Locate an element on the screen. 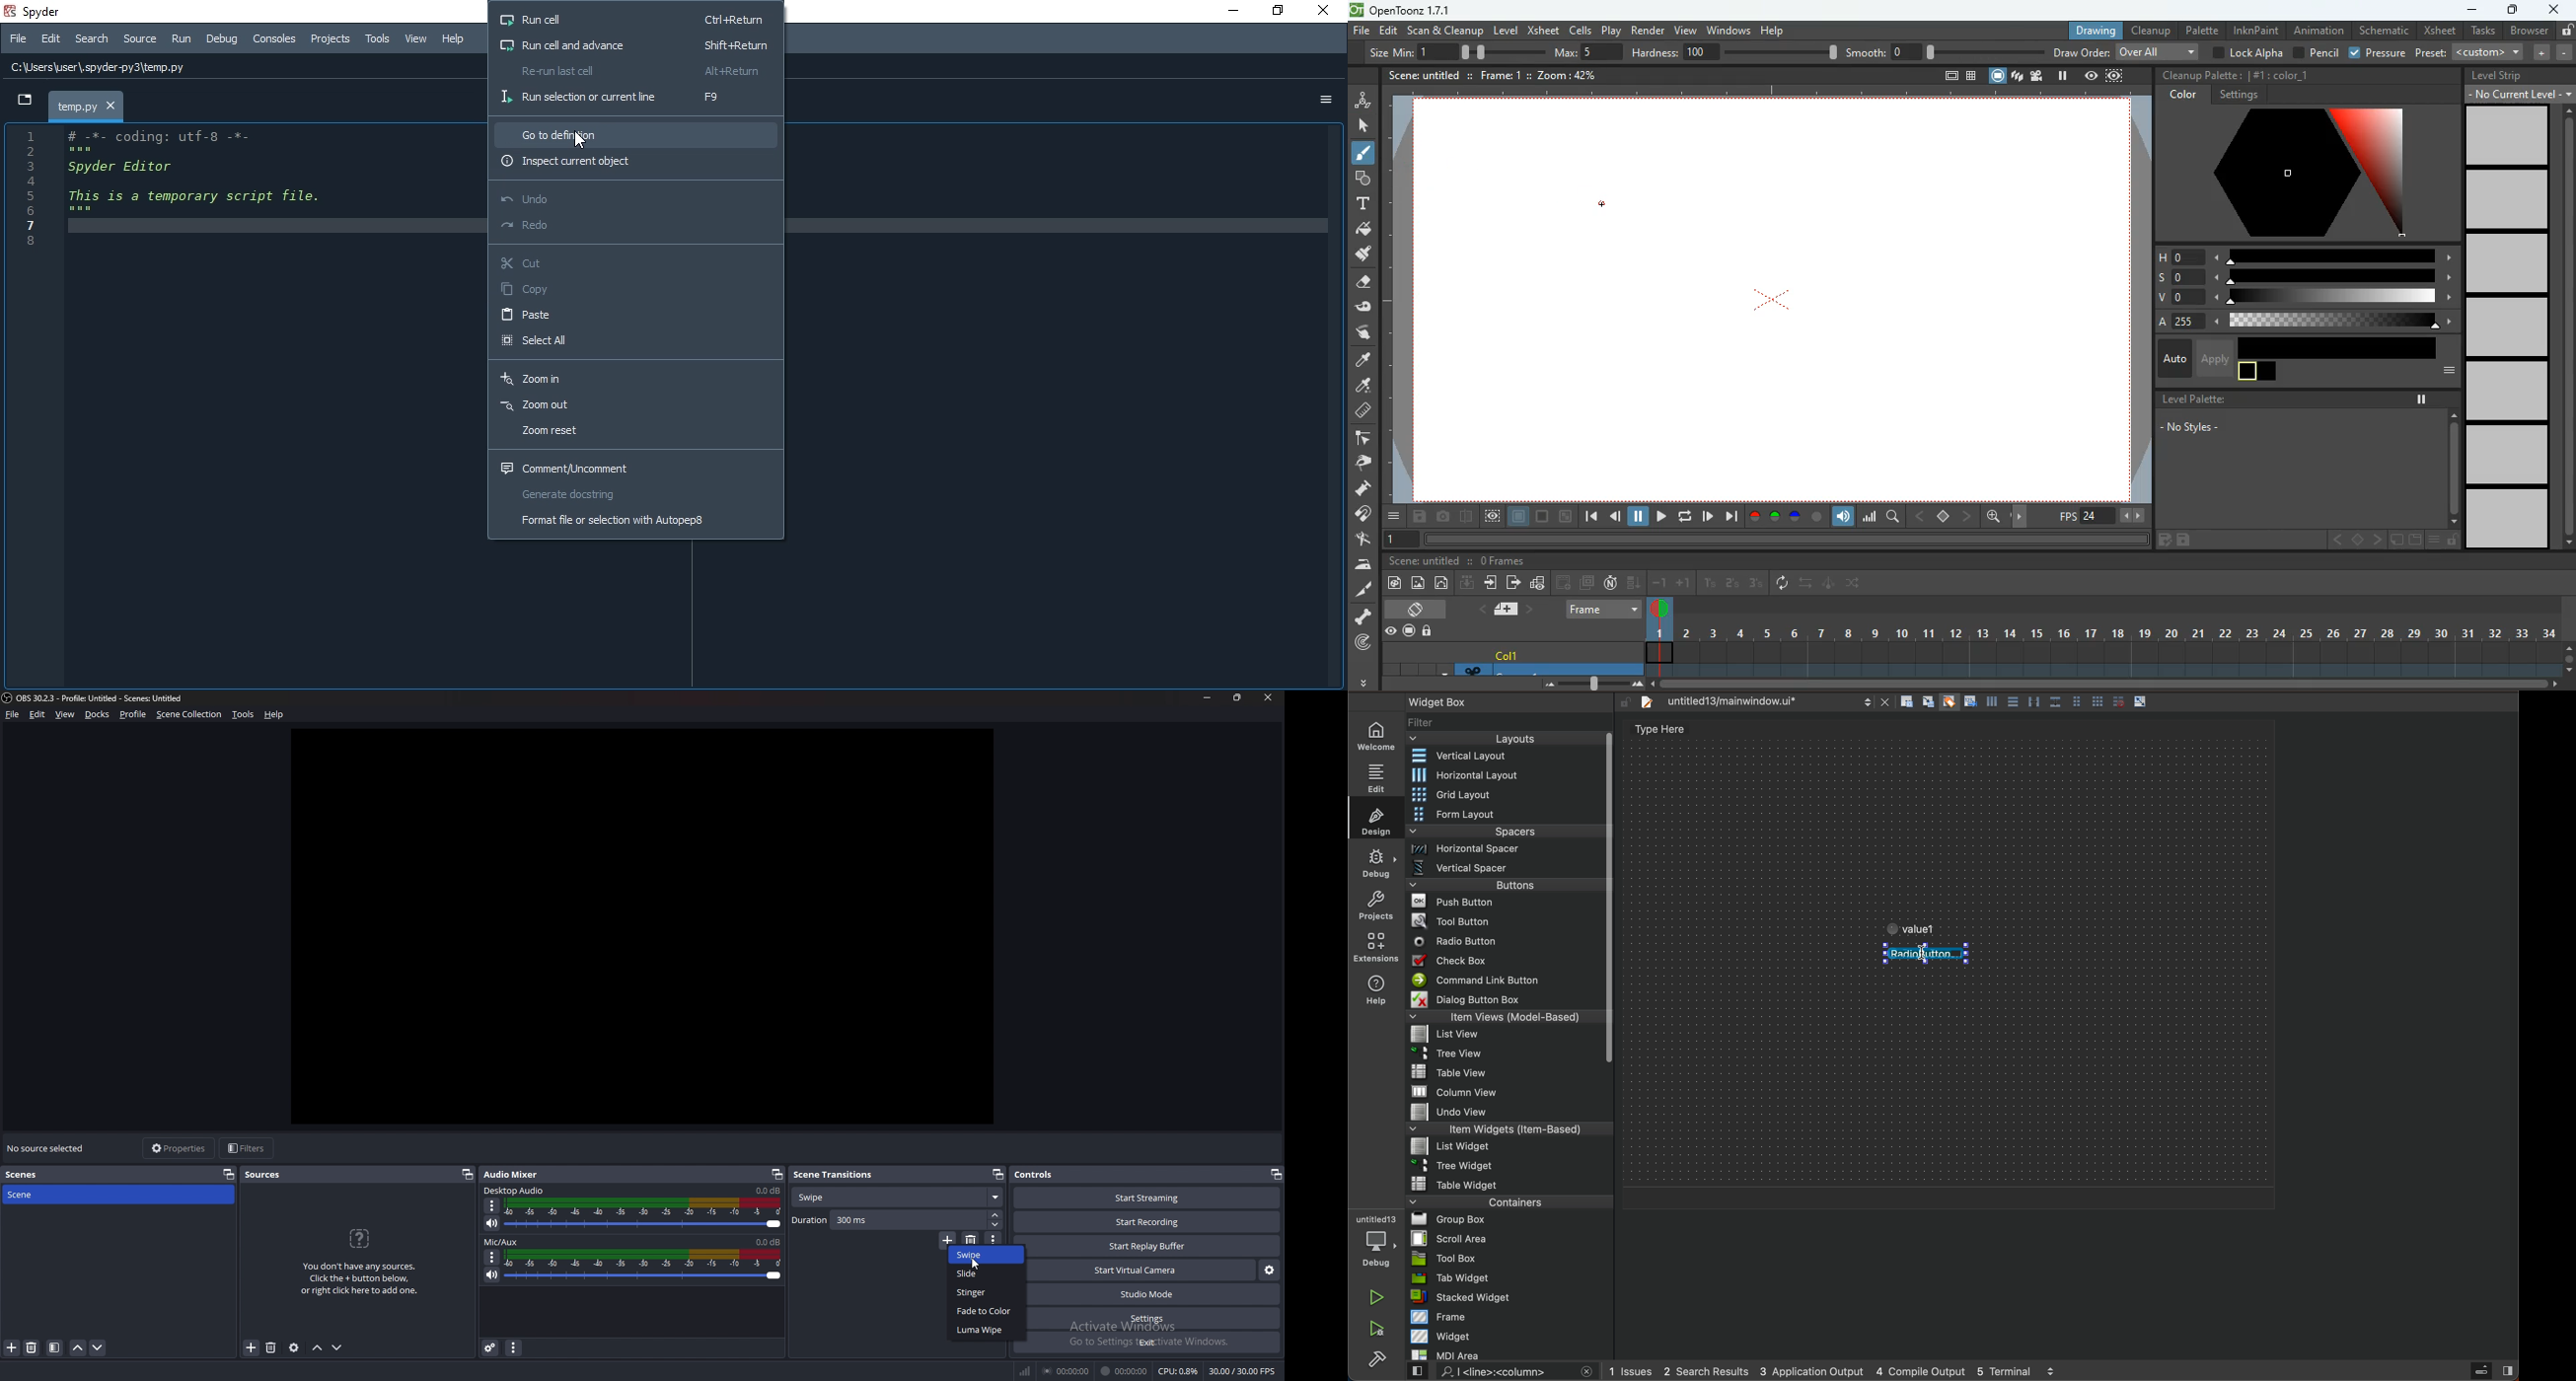  sidebar  is located at coordinates (2483, 1371).